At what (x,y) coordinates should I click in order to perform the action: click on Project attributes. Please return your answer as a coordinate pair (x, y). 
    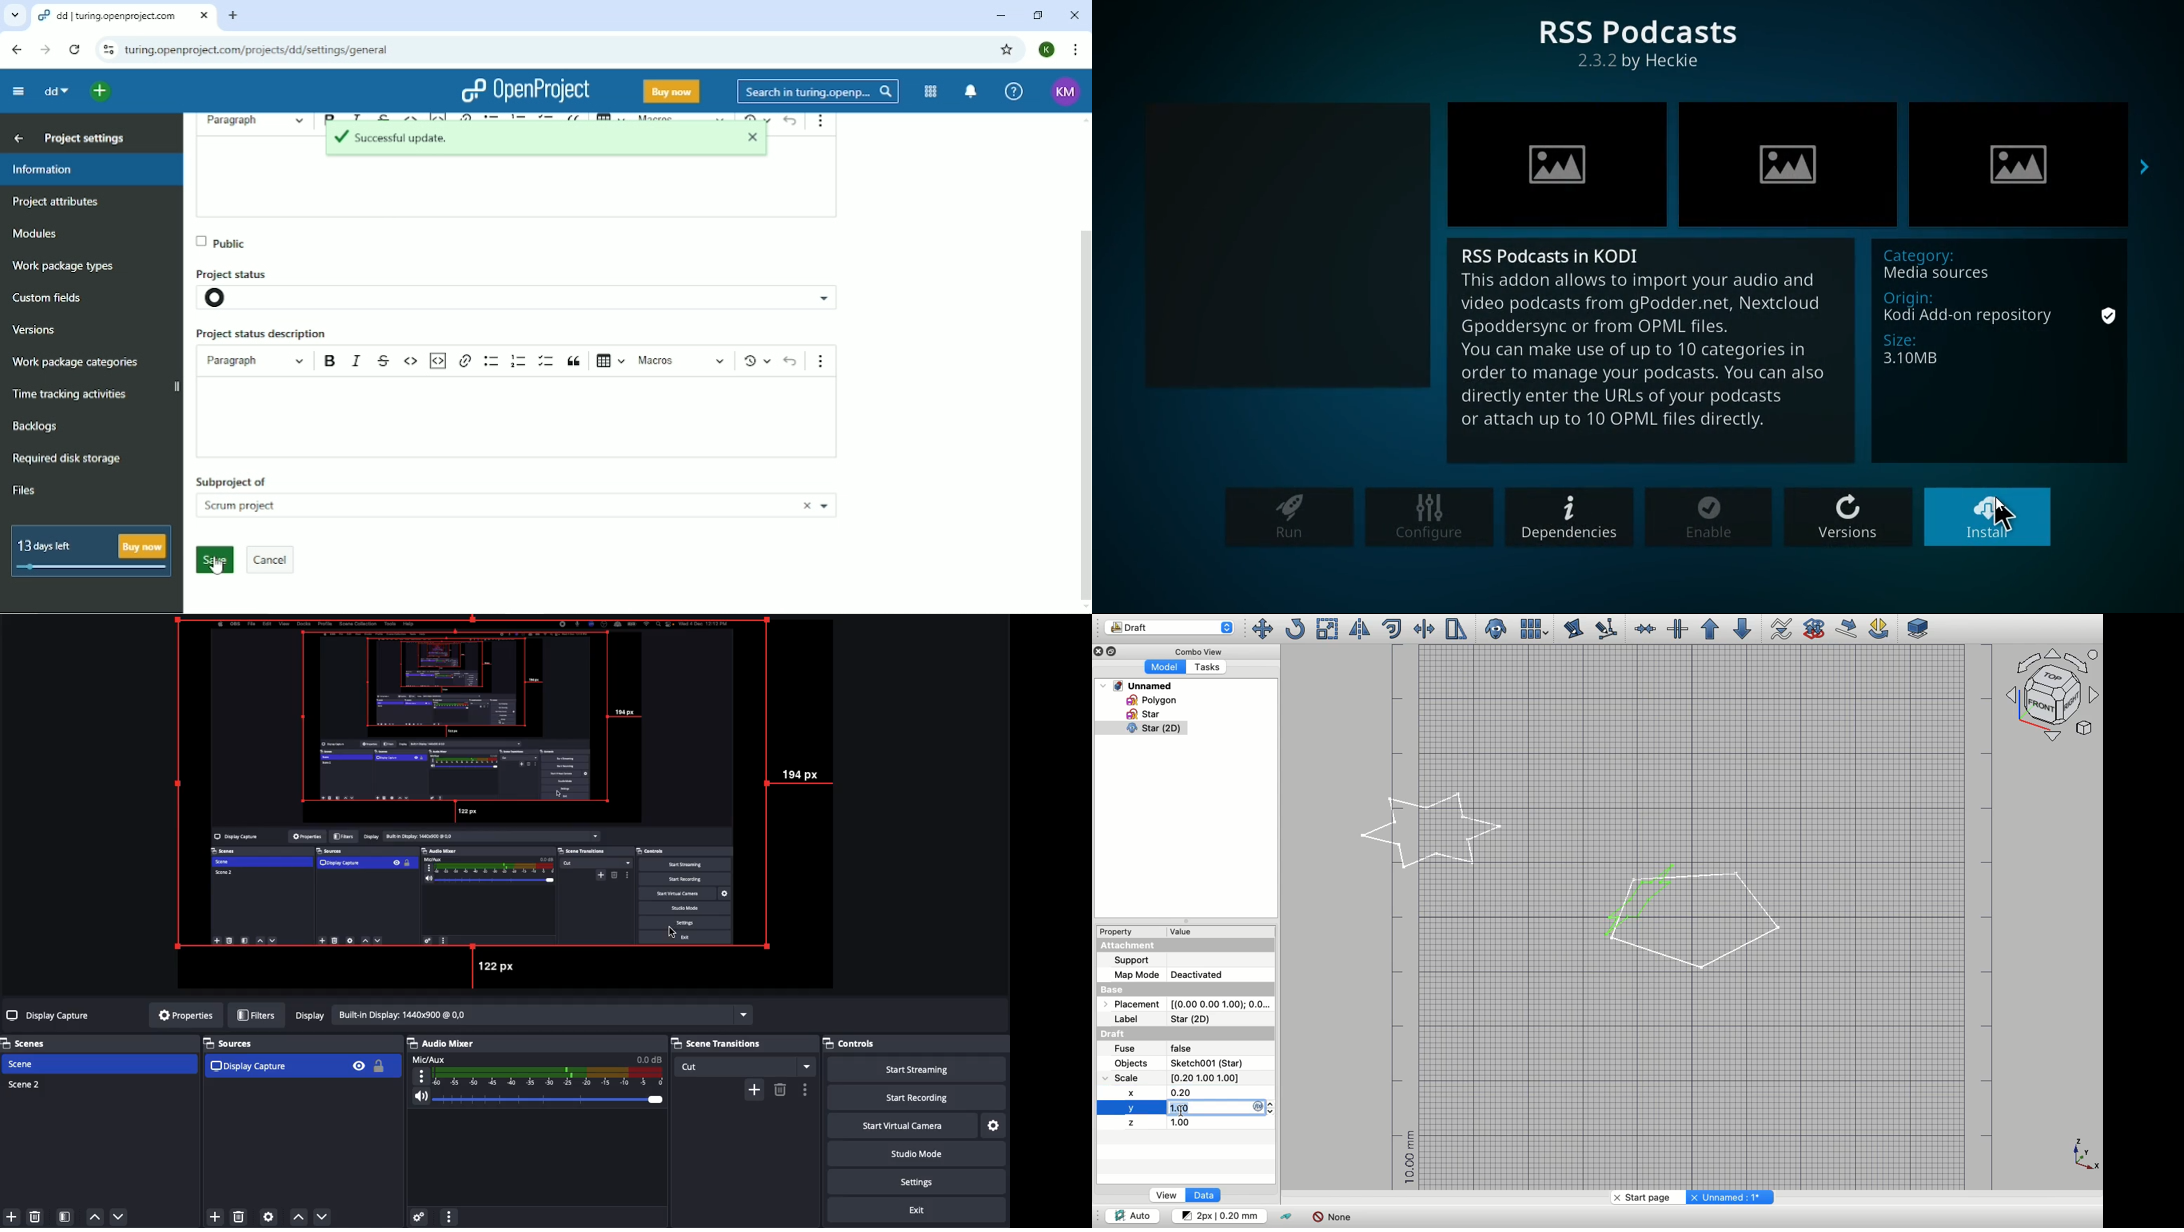
    Looking at the image, I should click on (57, 204).